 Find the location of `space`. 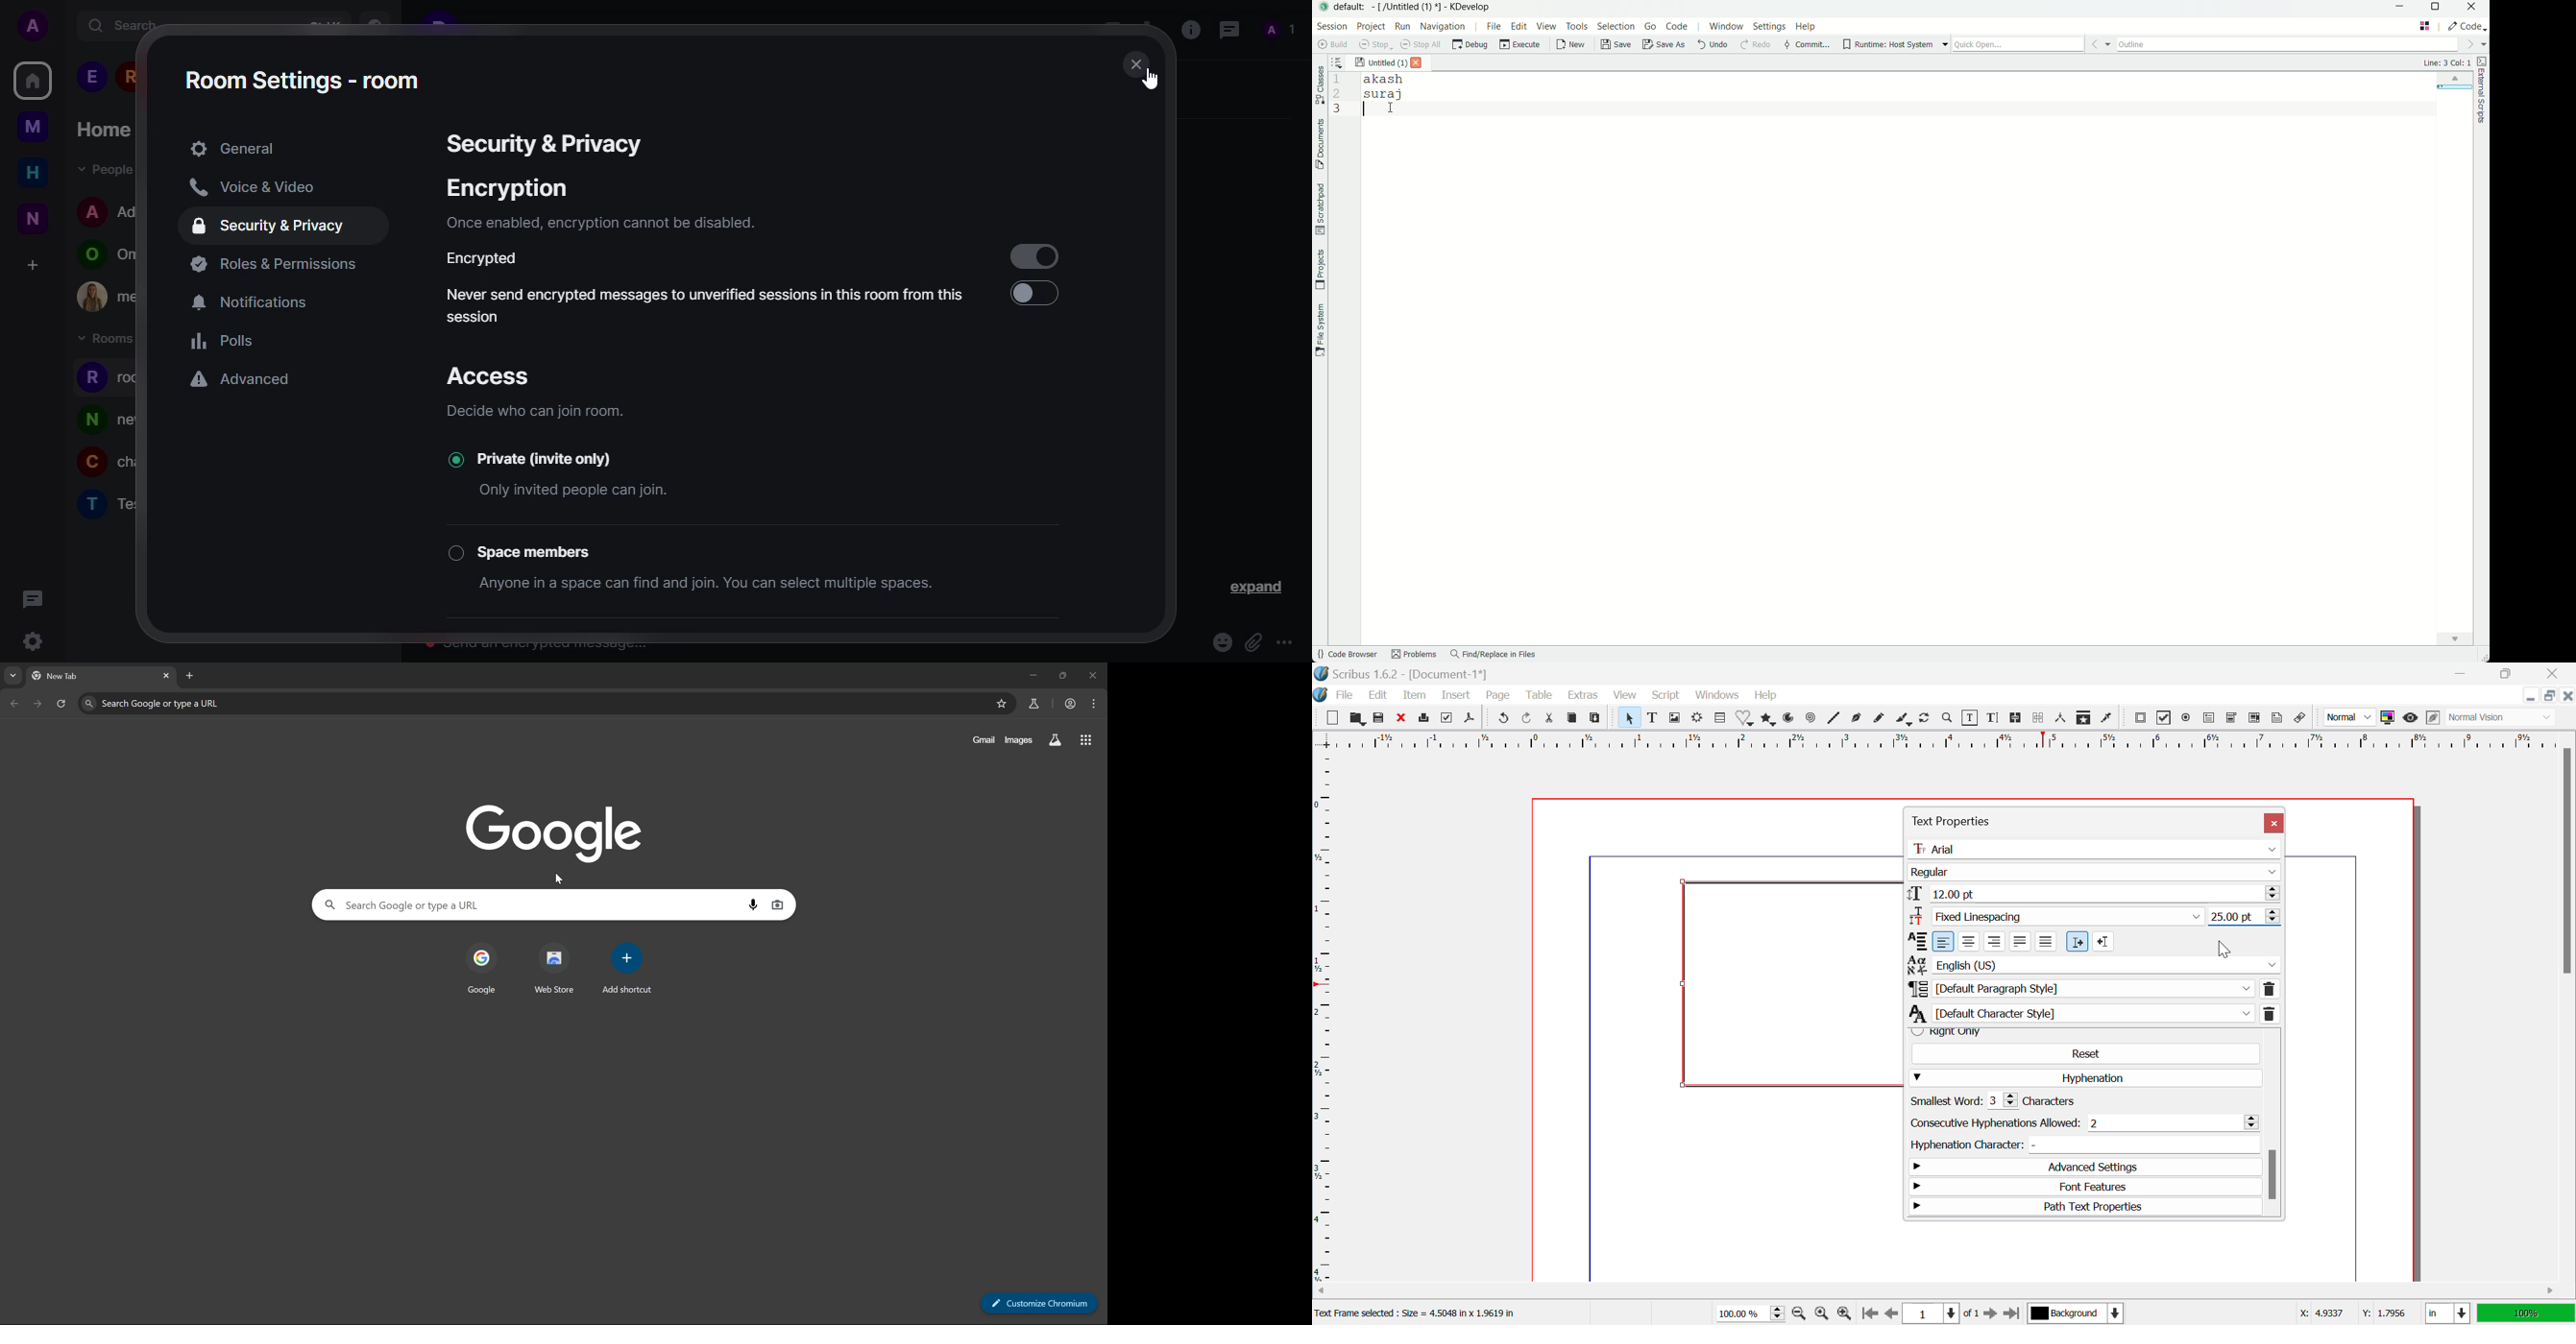

space is located at coordinates (543, 550).